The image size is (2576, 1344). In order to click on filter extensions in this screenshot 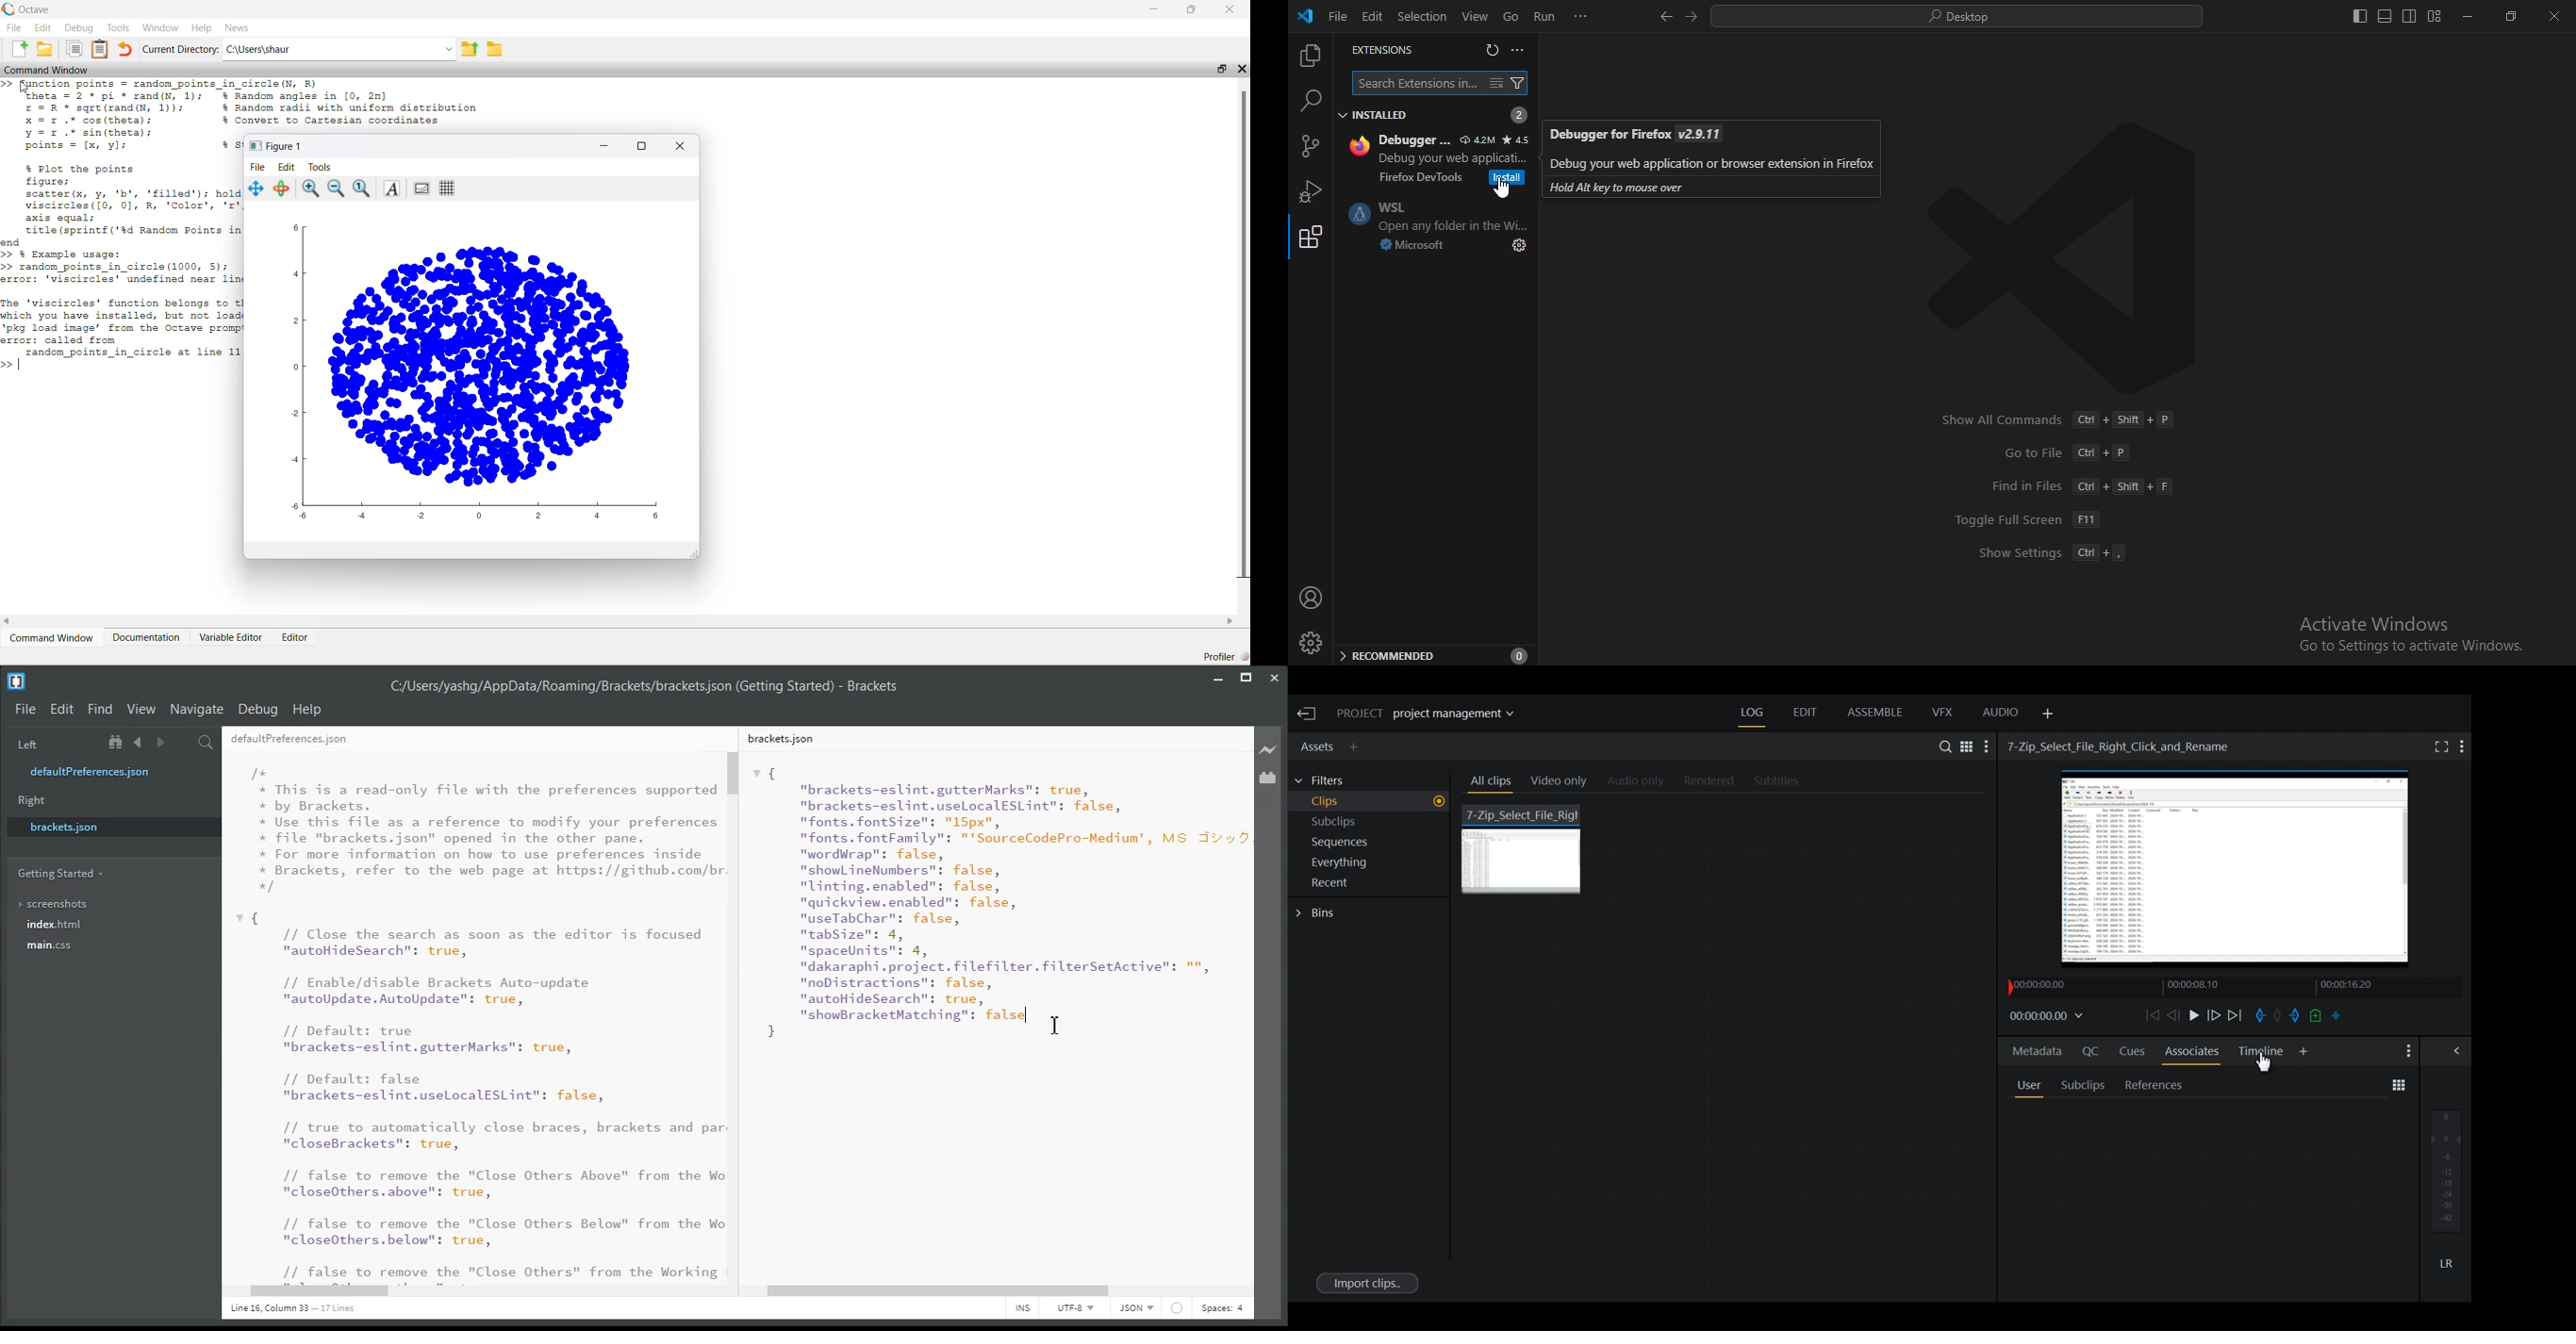, I will do `click(1520, 83)`.